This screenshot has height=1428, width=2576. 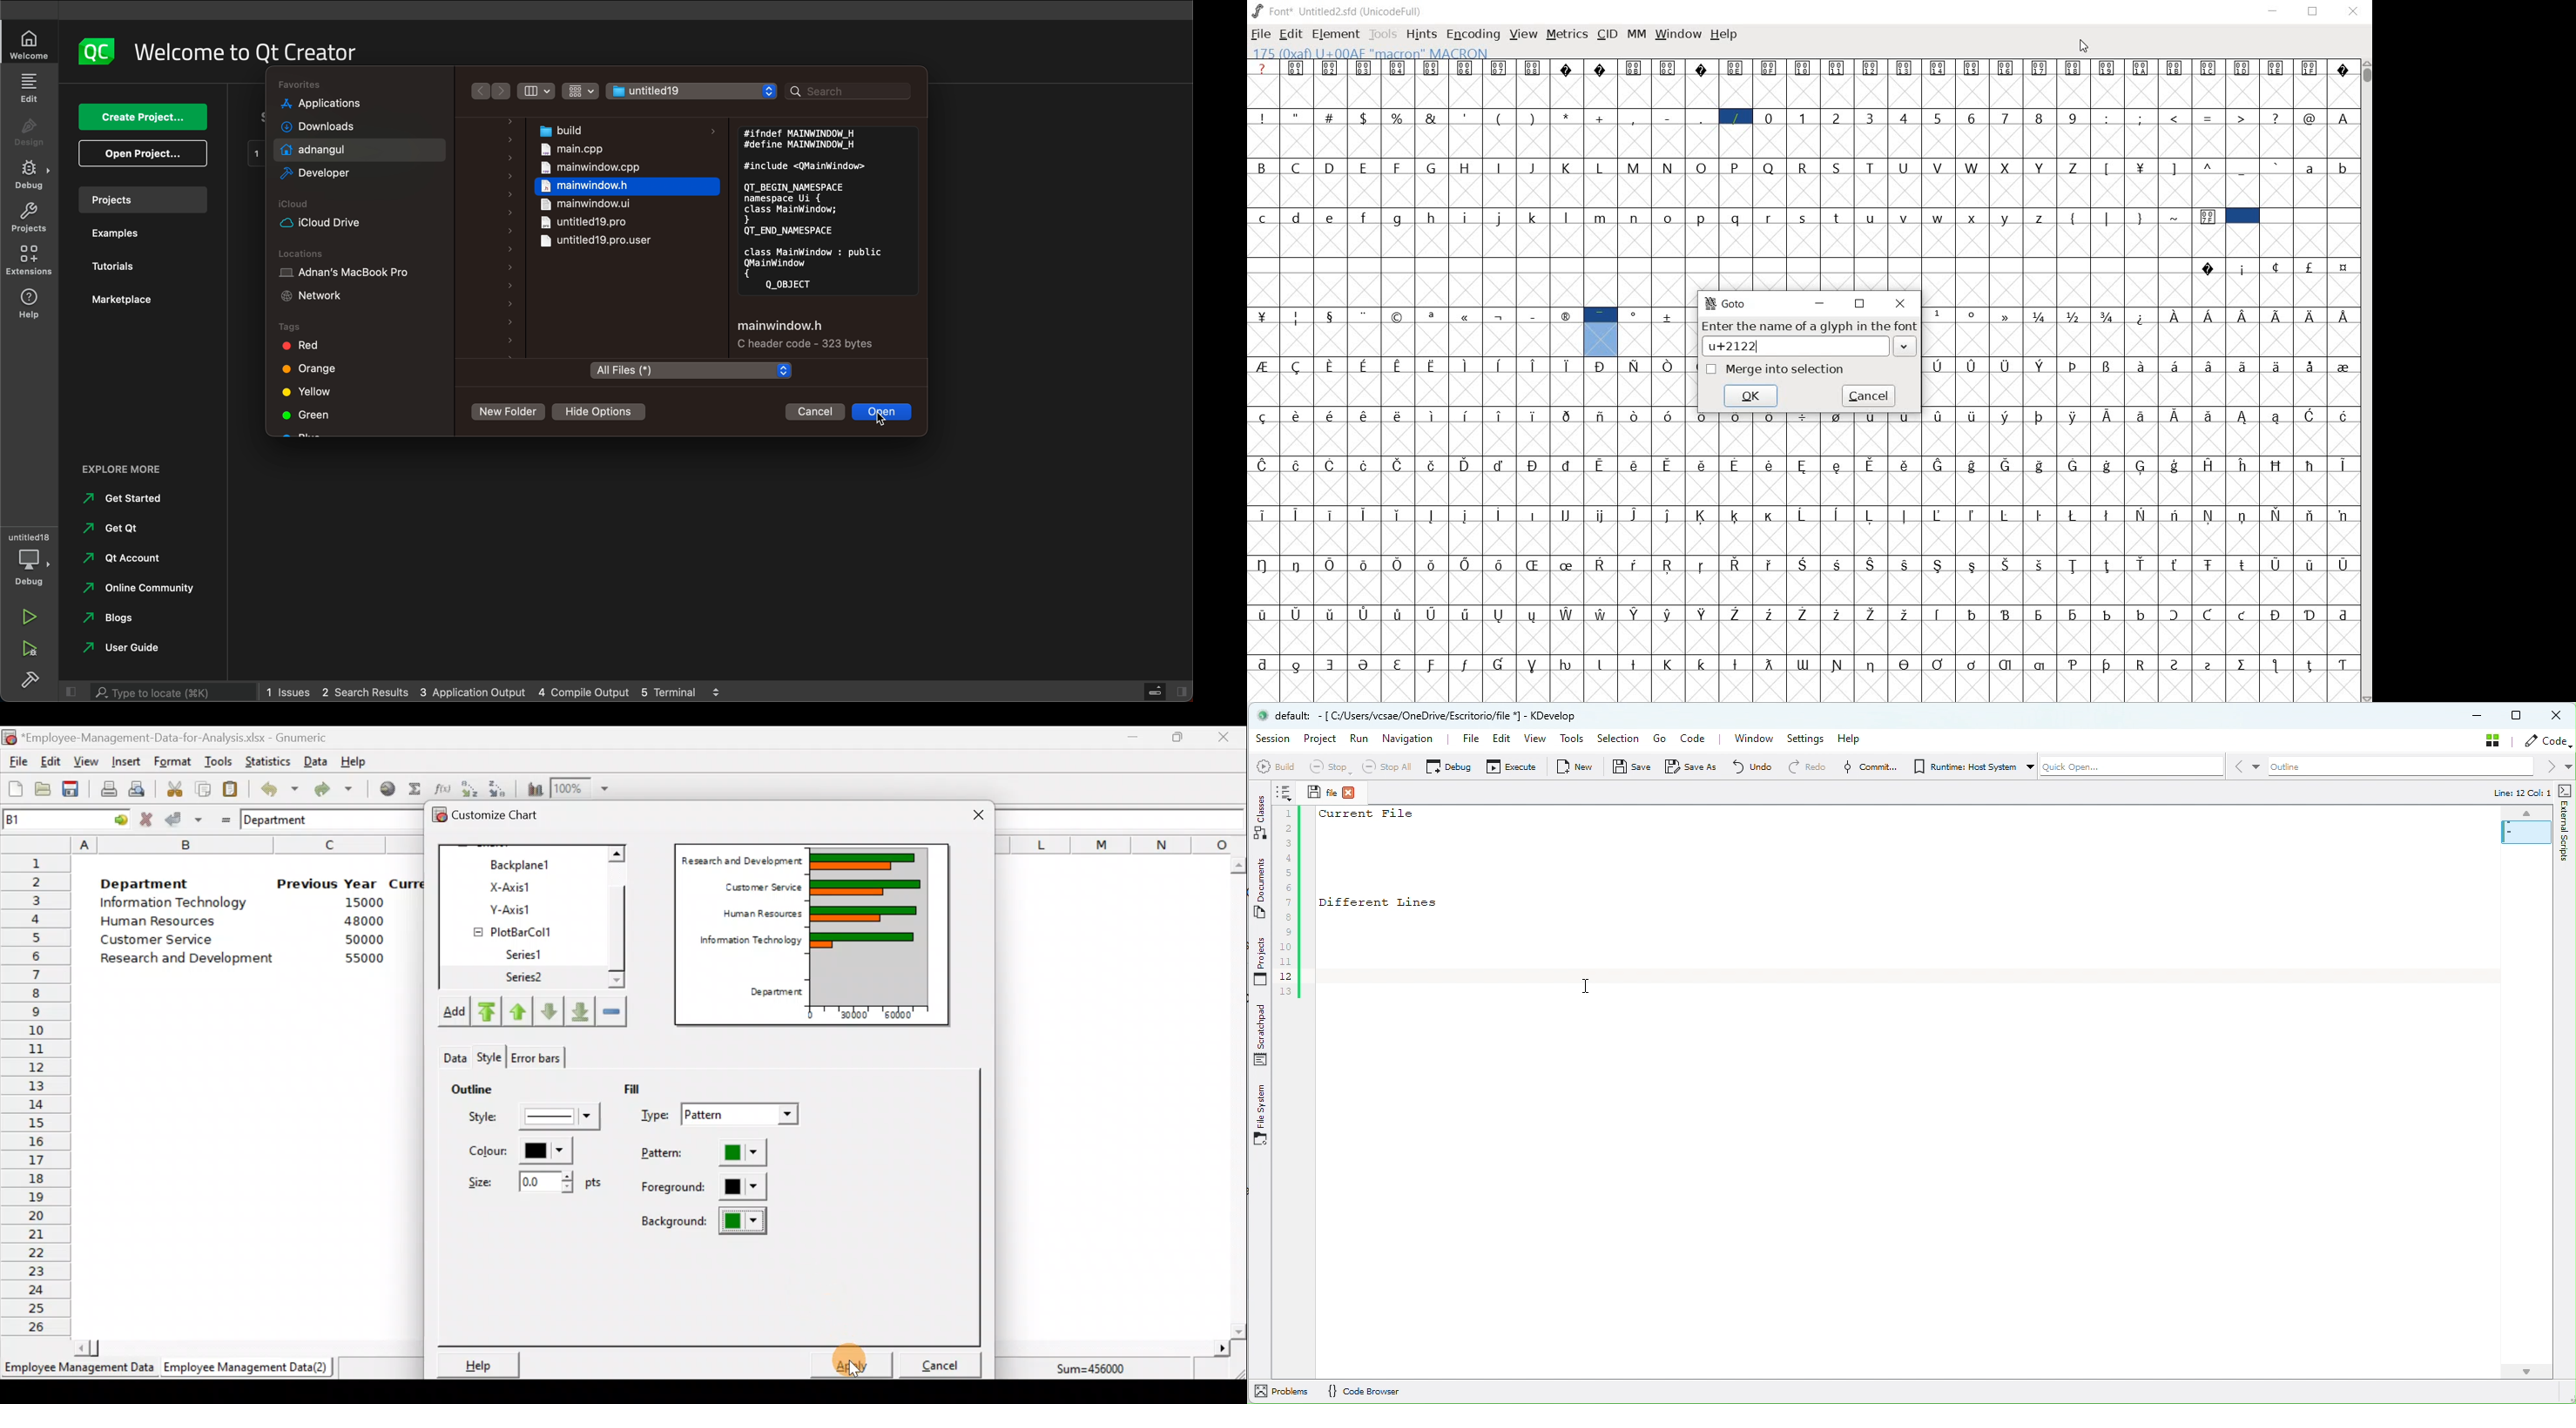 What do you see at coordinates (2239, 381) in the screenshot?
I see `Latin extended characters` at bounding box center [2239, 381].